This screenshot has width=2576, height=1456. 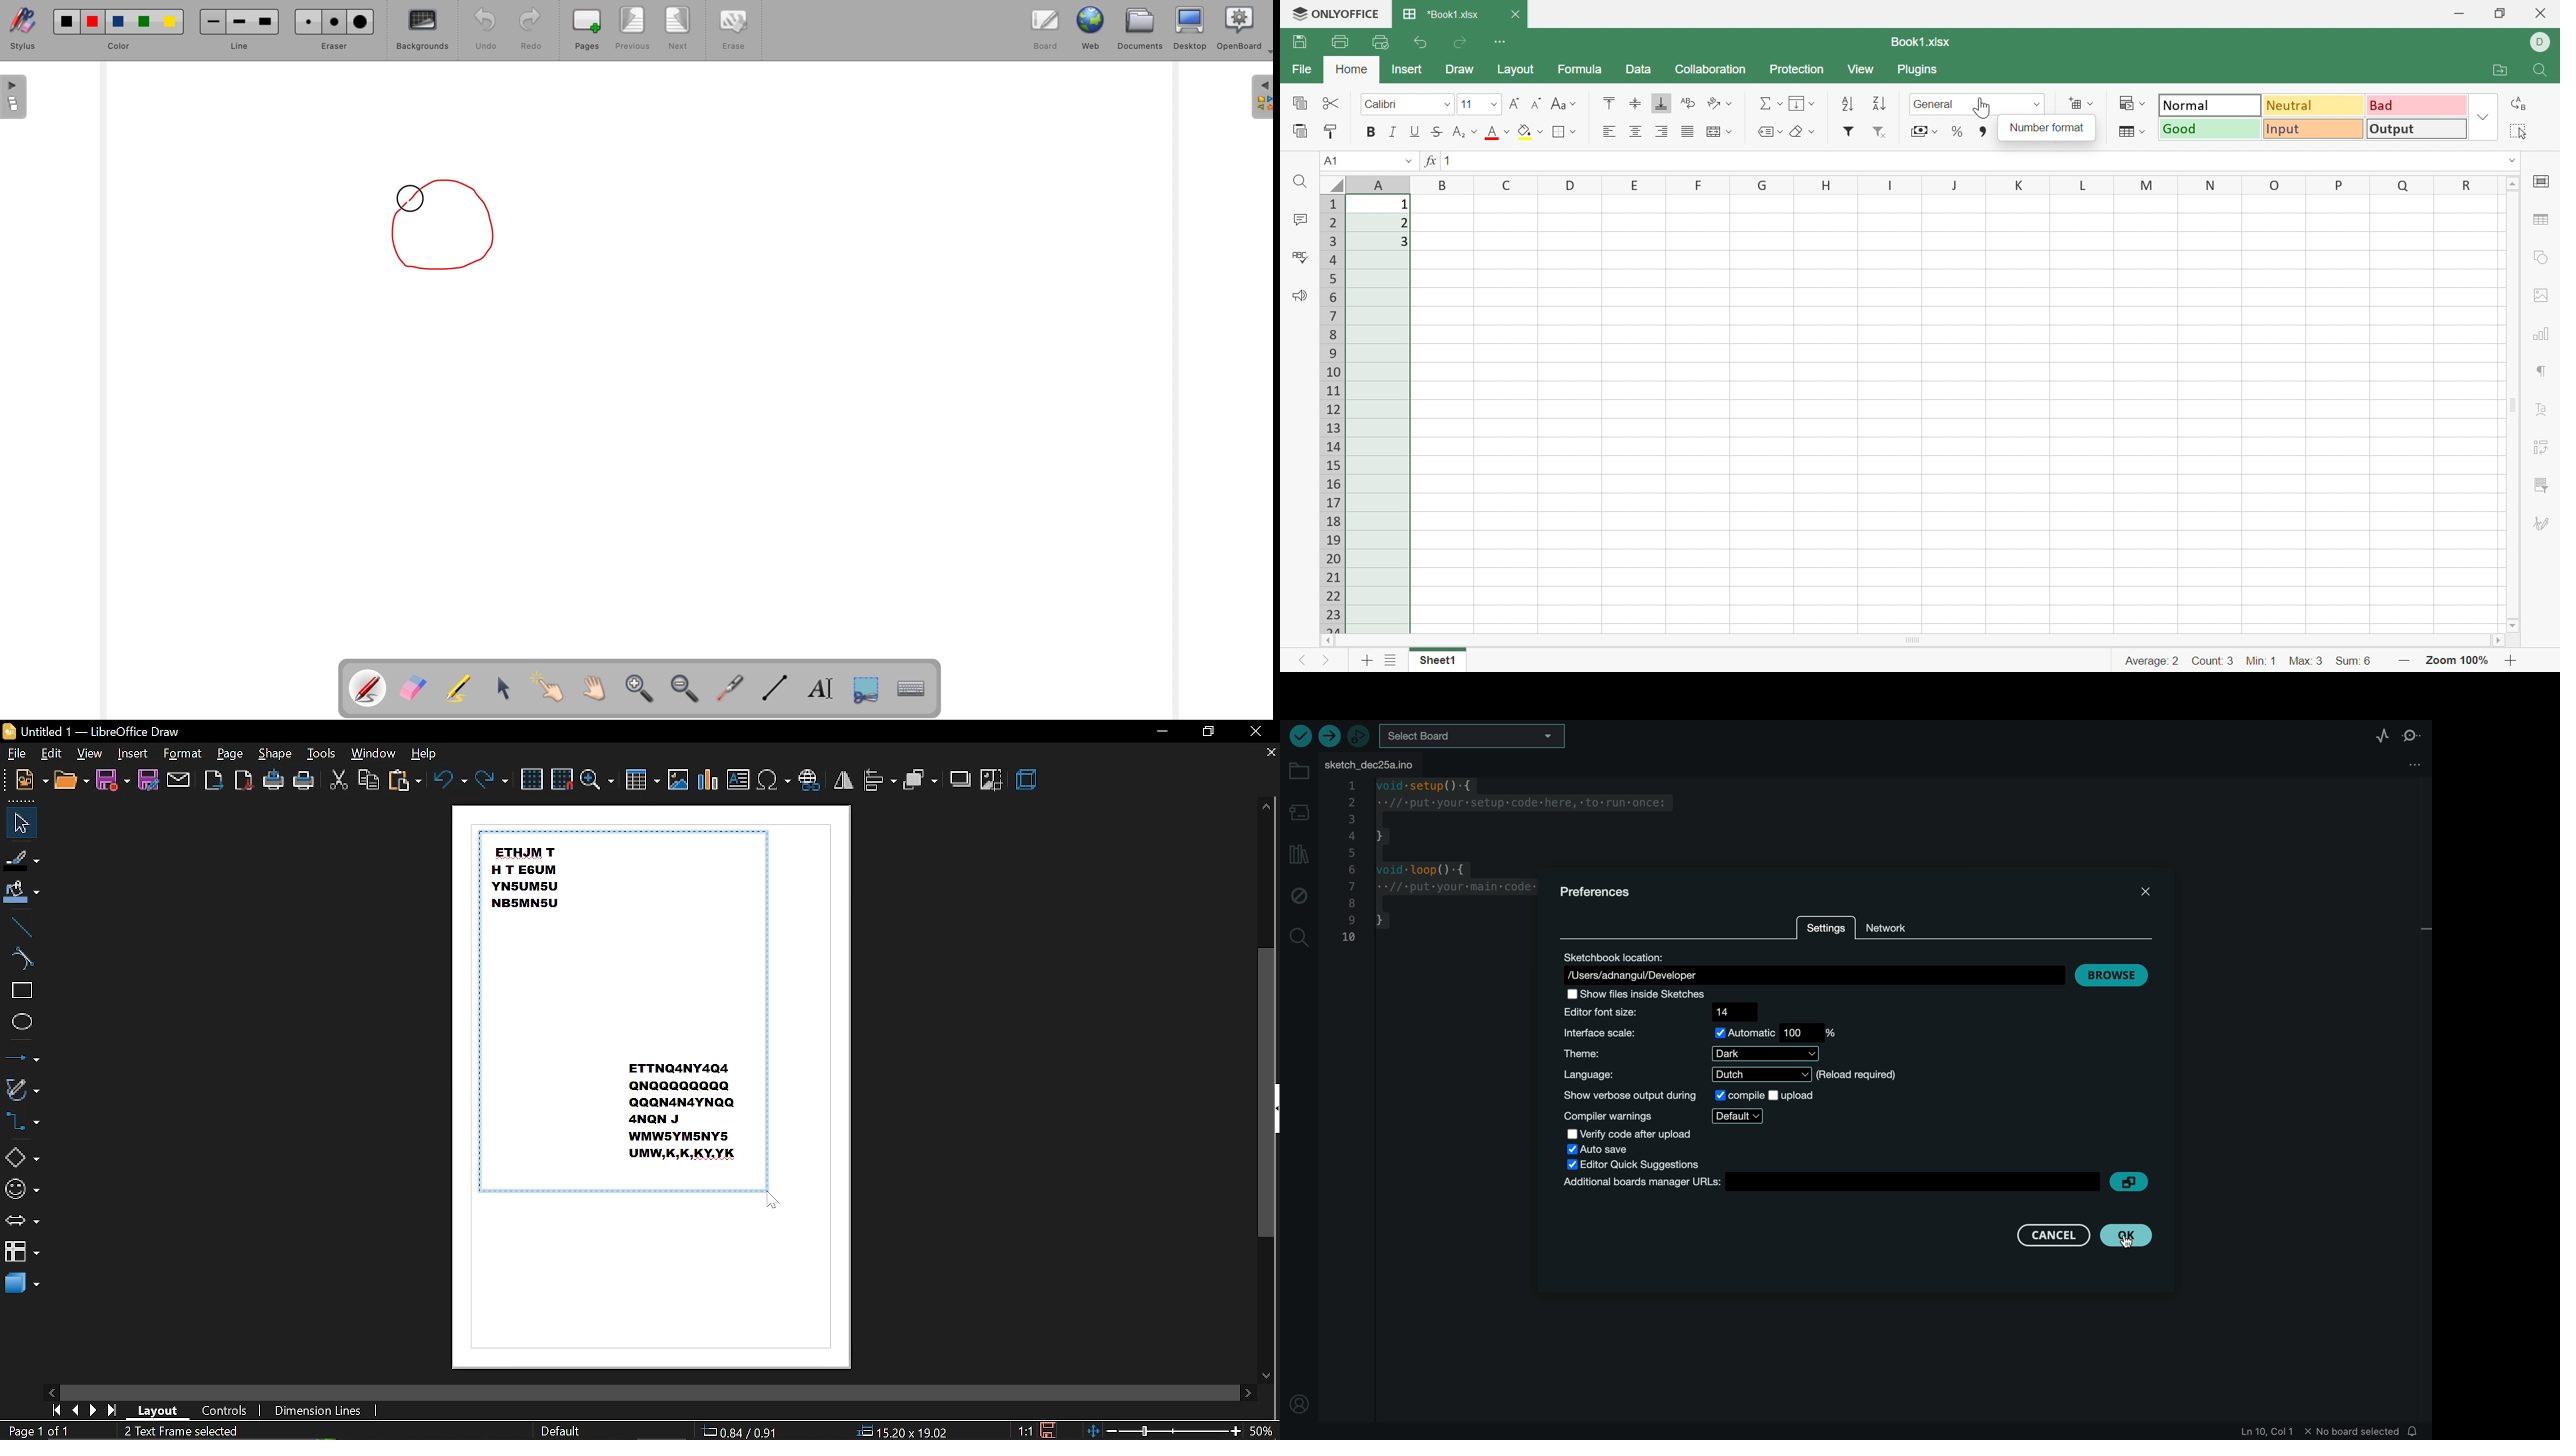 What do you see at coordinates (23, 858) in the screenshot?
I see `fill line` at bounding box center [23, 858].